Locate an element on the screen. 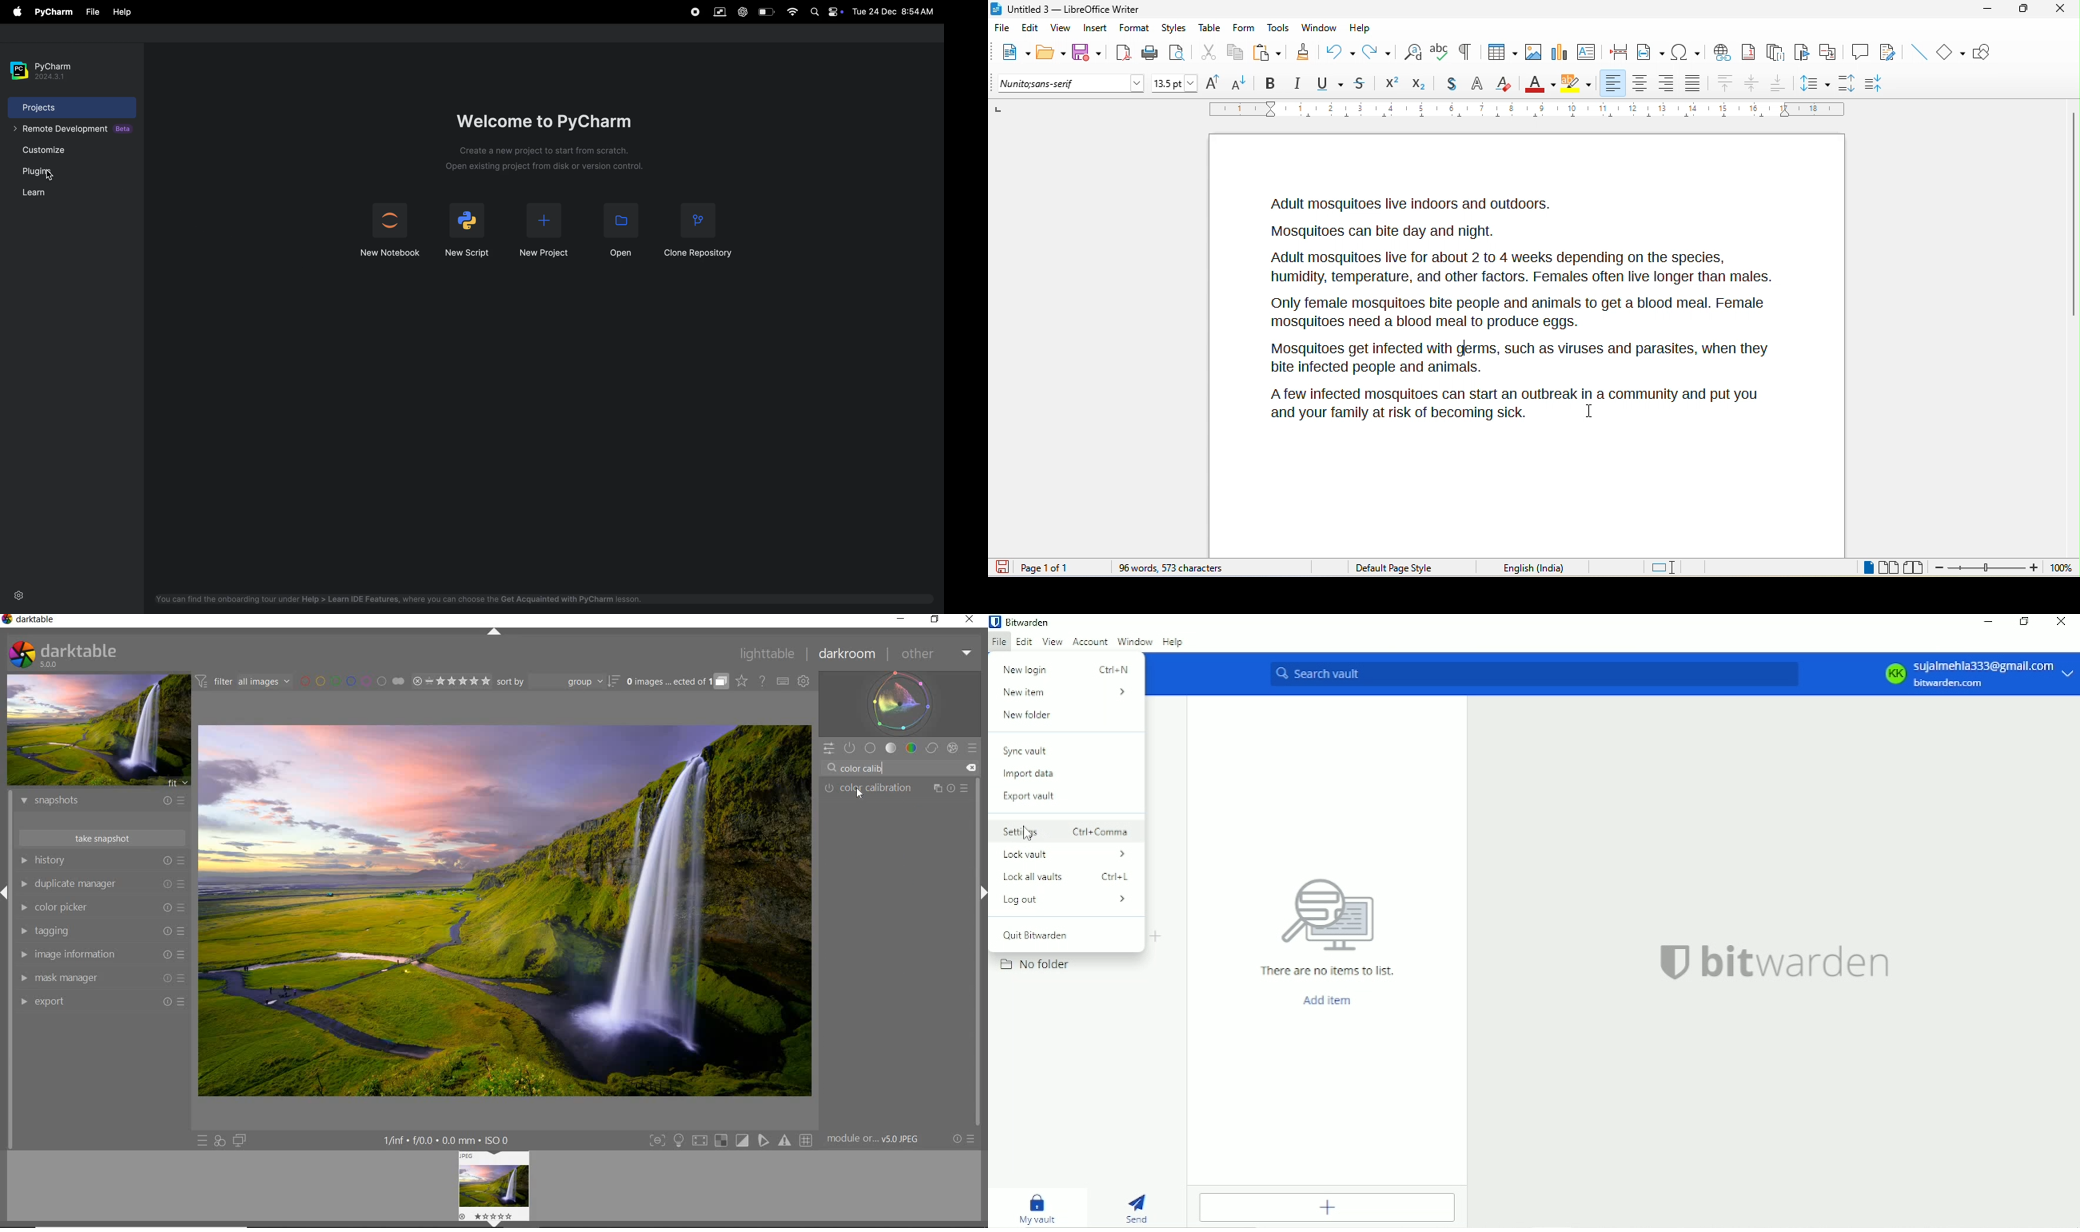 The image size is (2100, 1232). footnote is located at coordinates (1751, 52).